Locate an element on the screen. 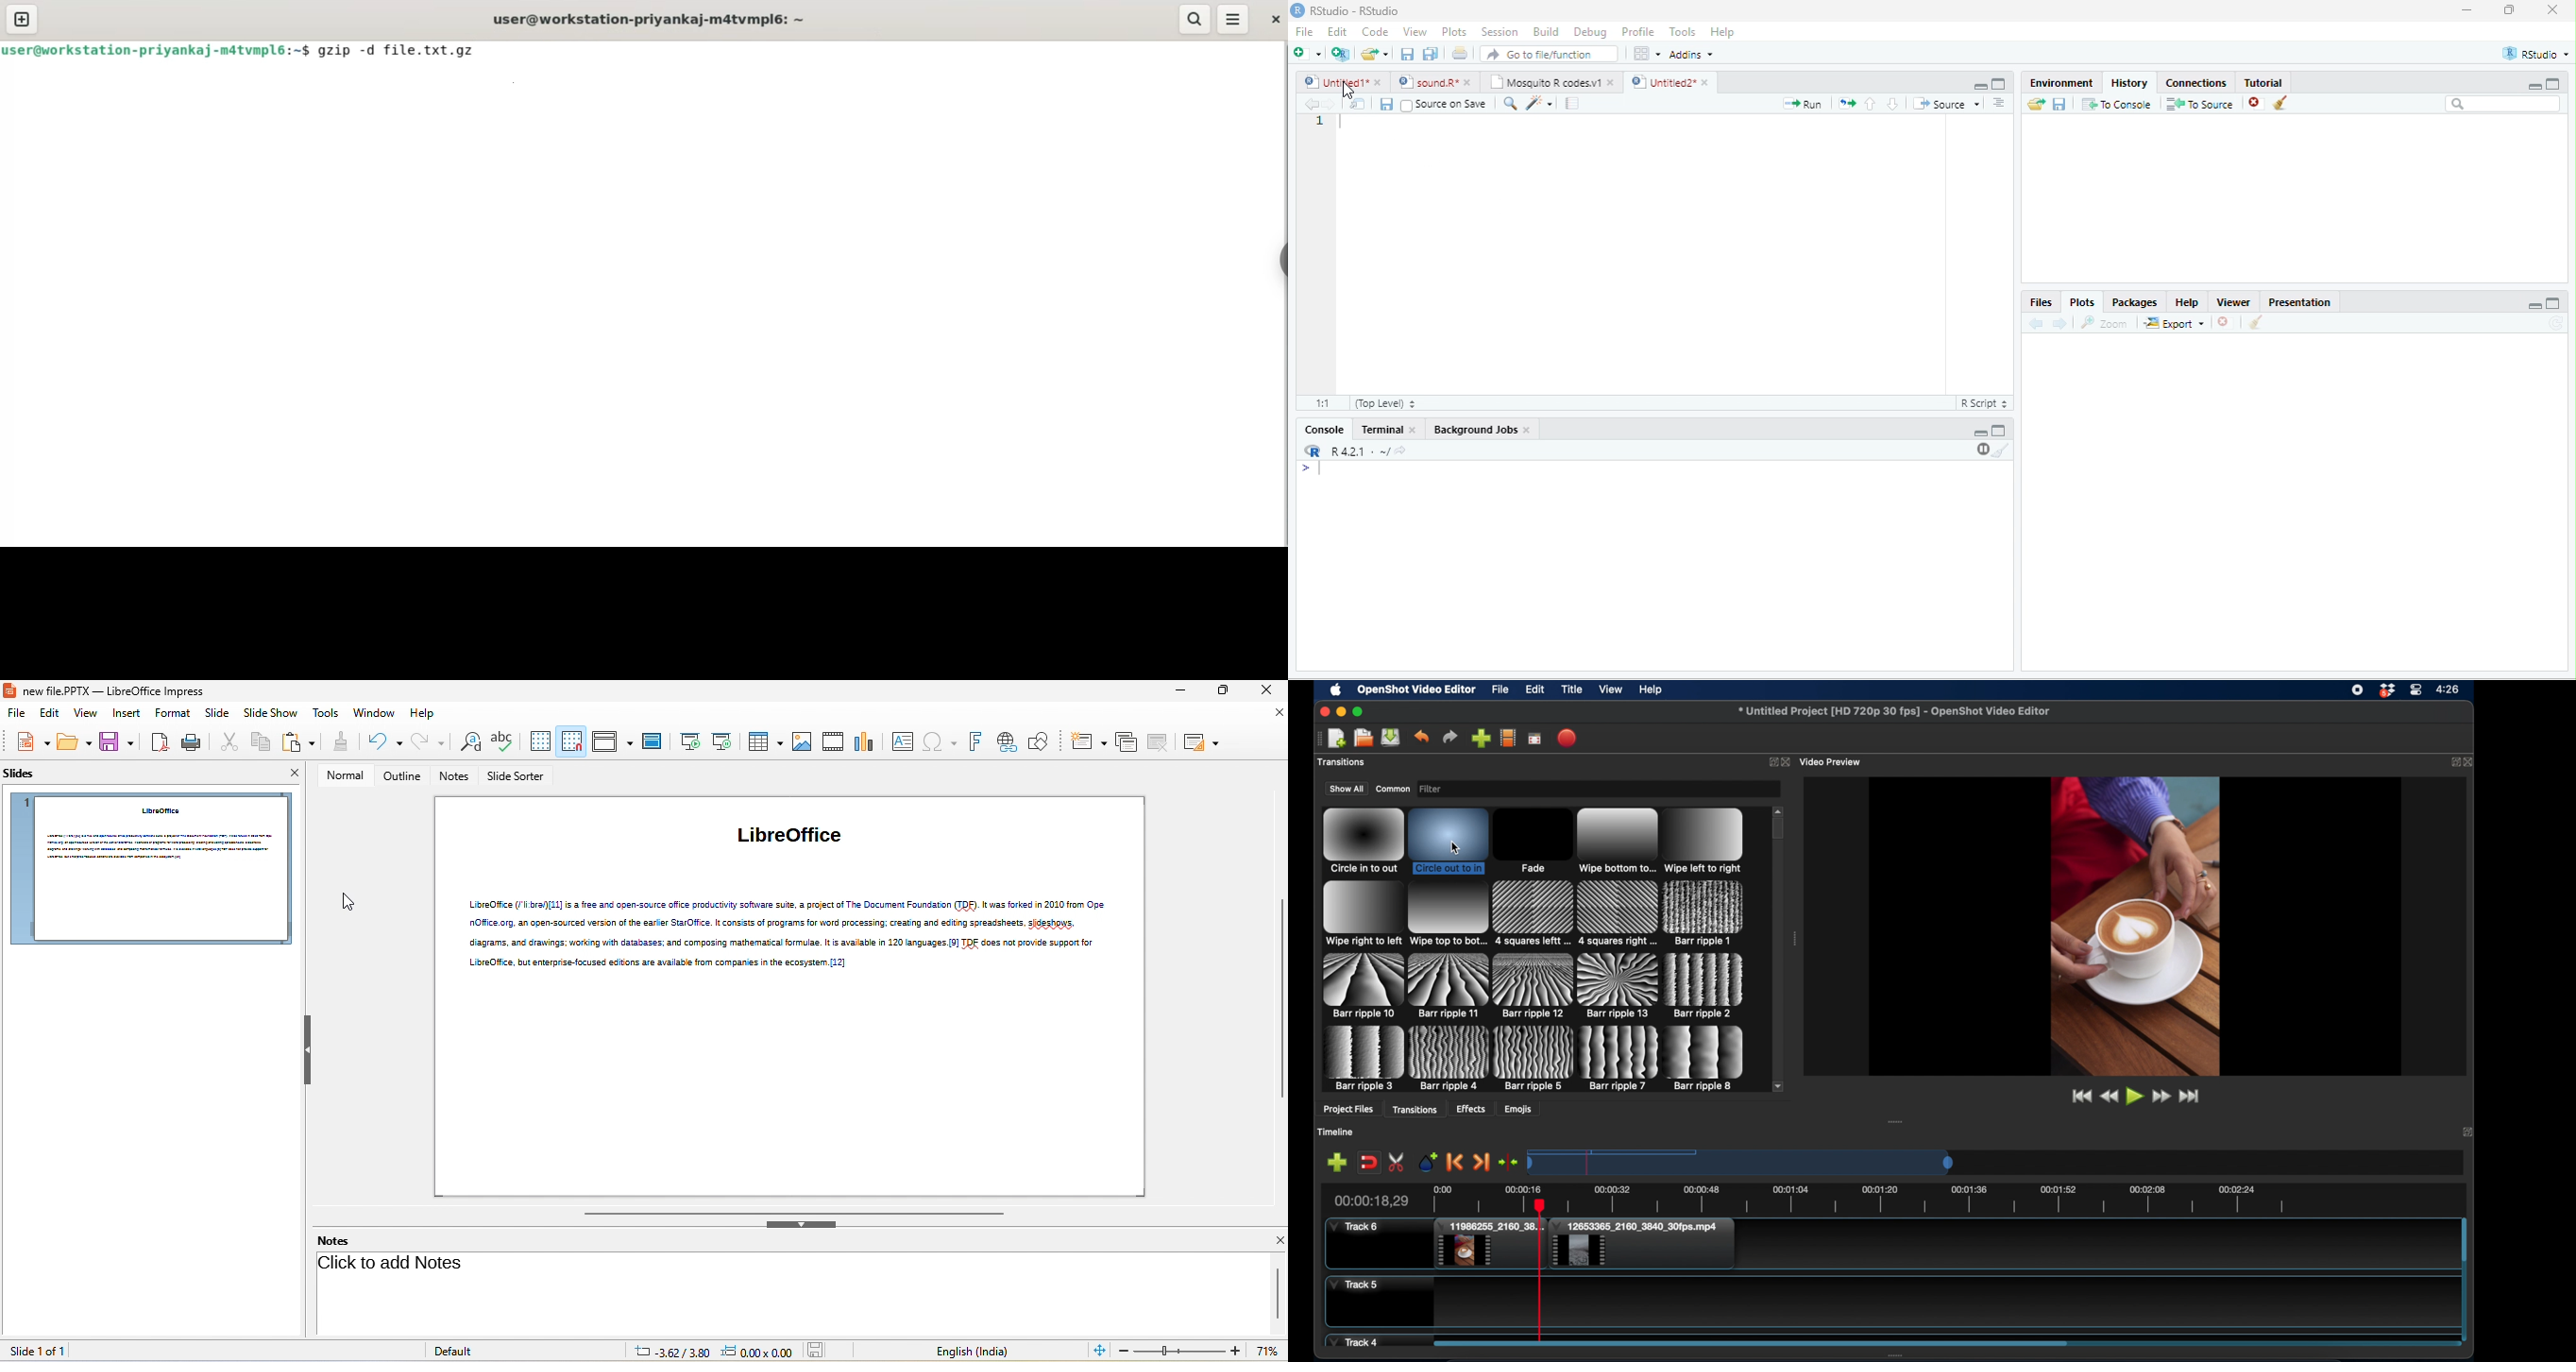 This screenshot has width=2576, height=1372. timeline is located at coordinates (1337, 1132).